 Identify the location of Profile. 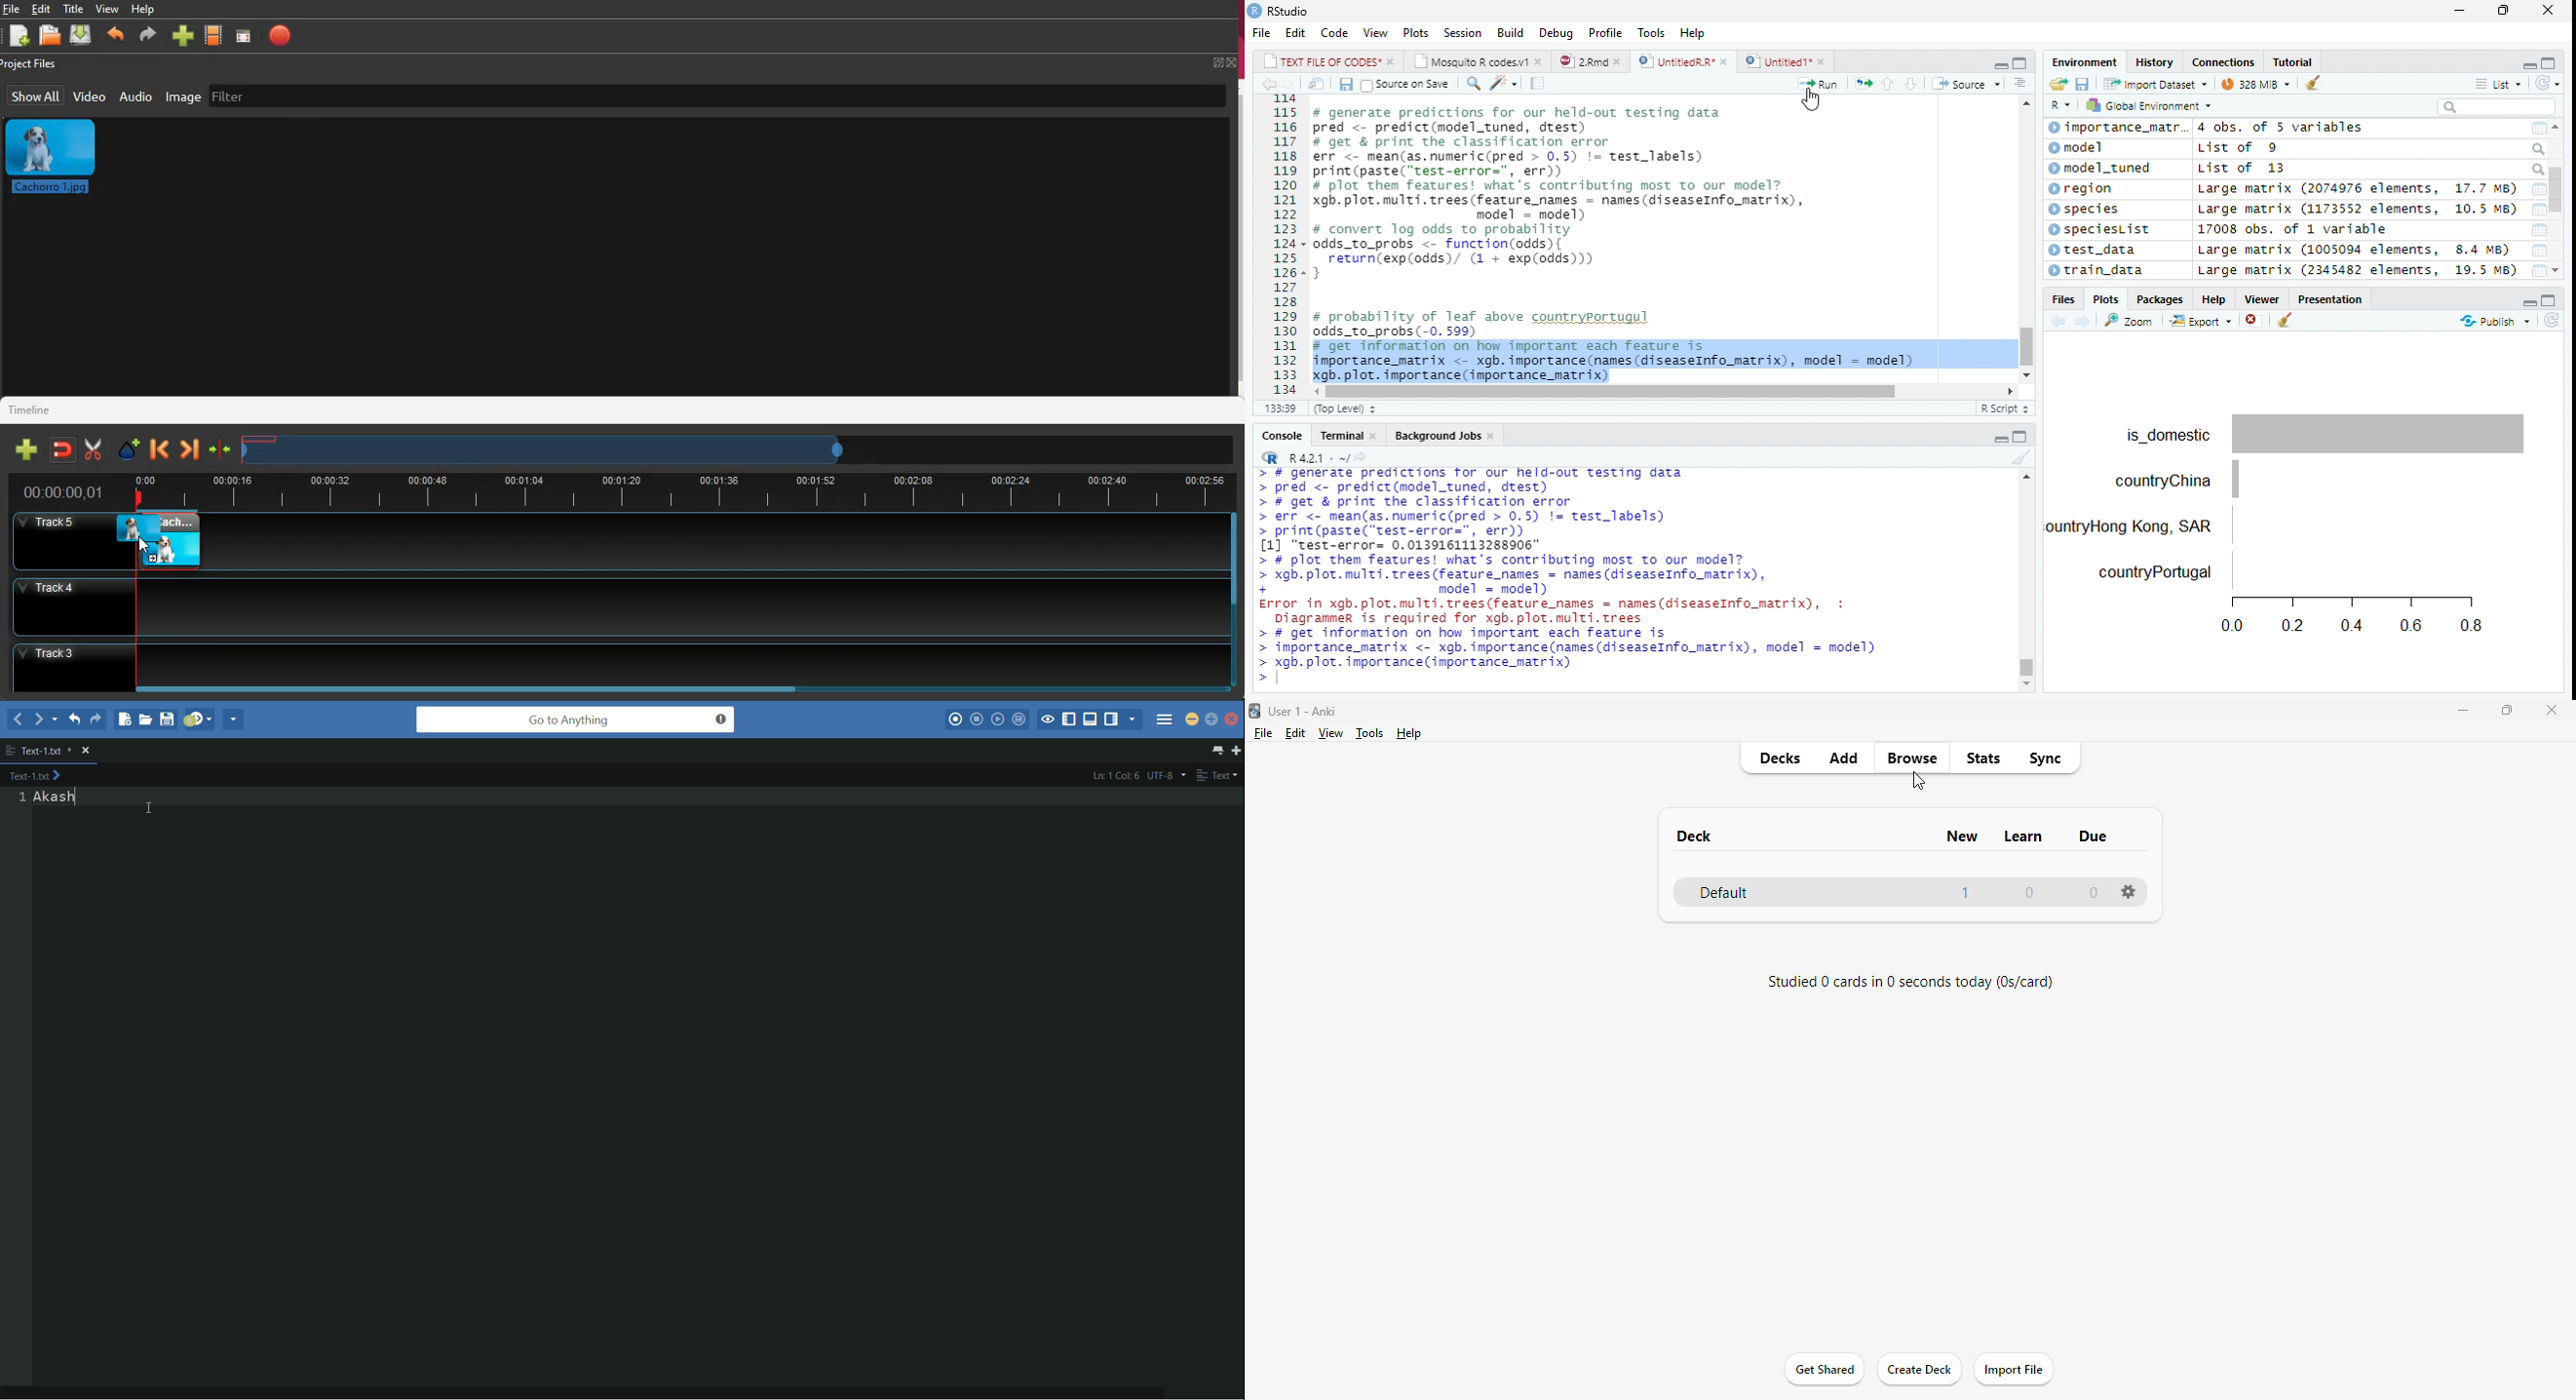
(1606, 32).